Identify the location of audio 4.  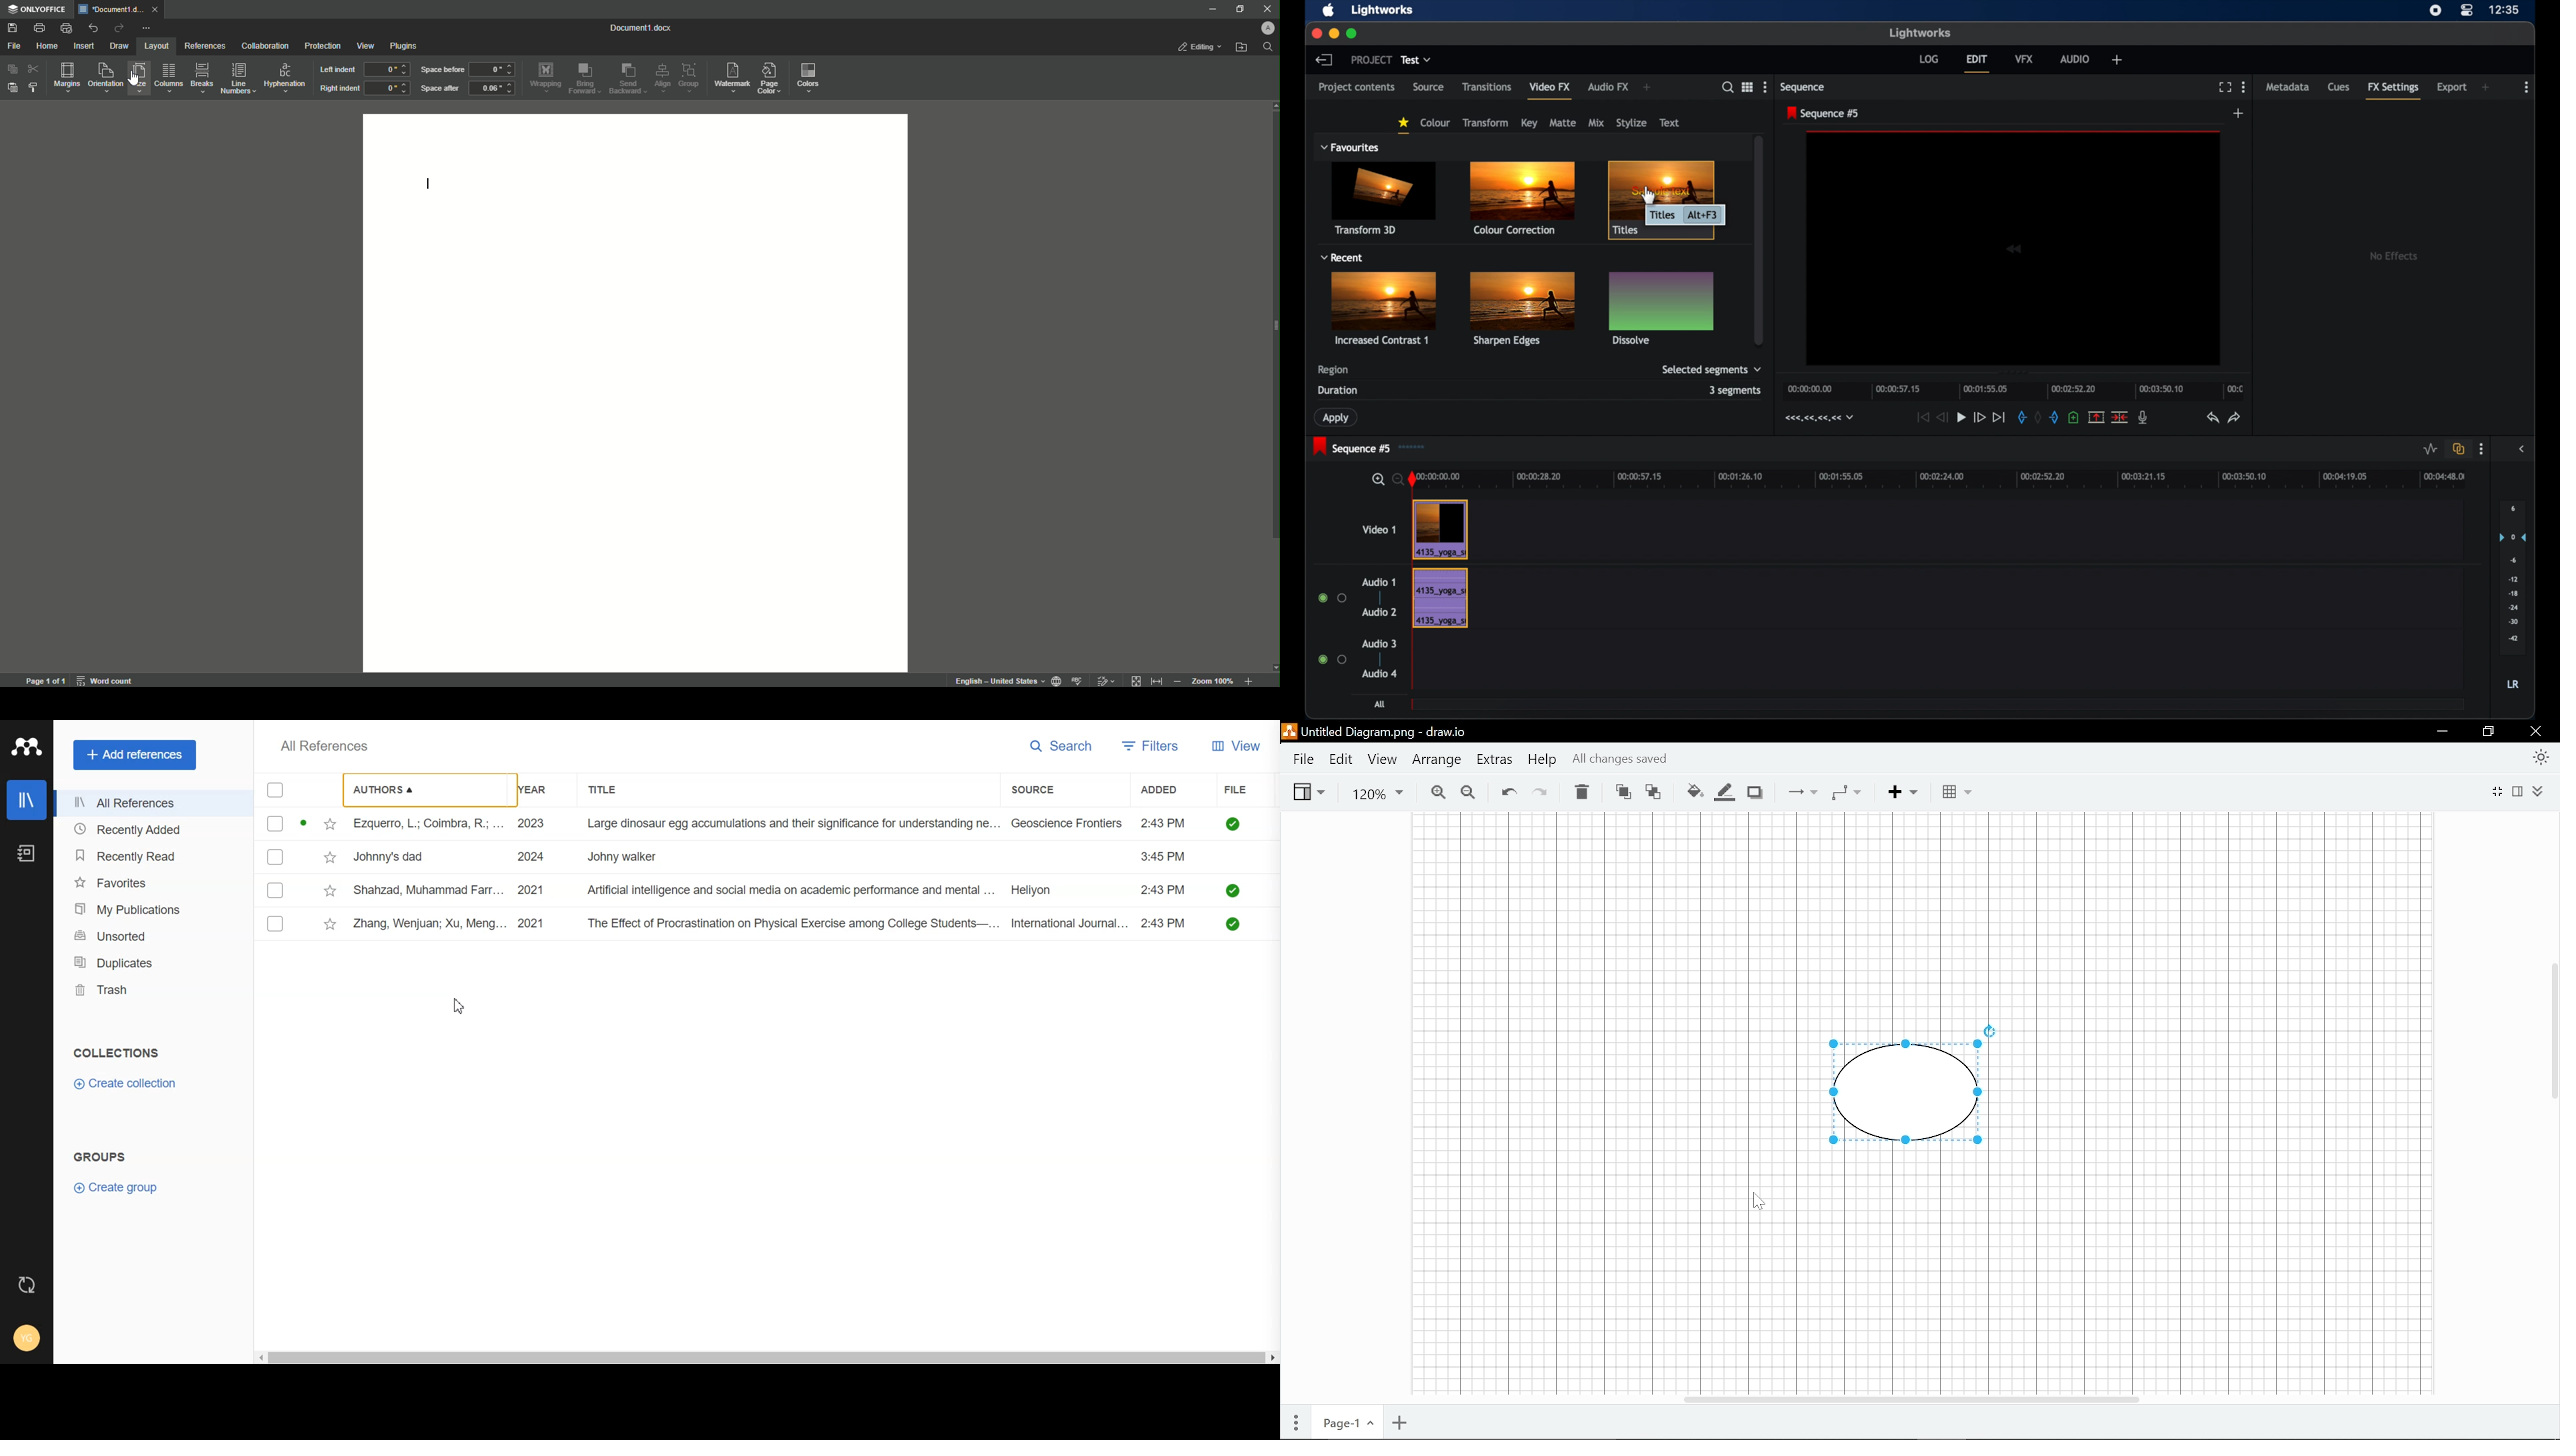
(1380, 673).